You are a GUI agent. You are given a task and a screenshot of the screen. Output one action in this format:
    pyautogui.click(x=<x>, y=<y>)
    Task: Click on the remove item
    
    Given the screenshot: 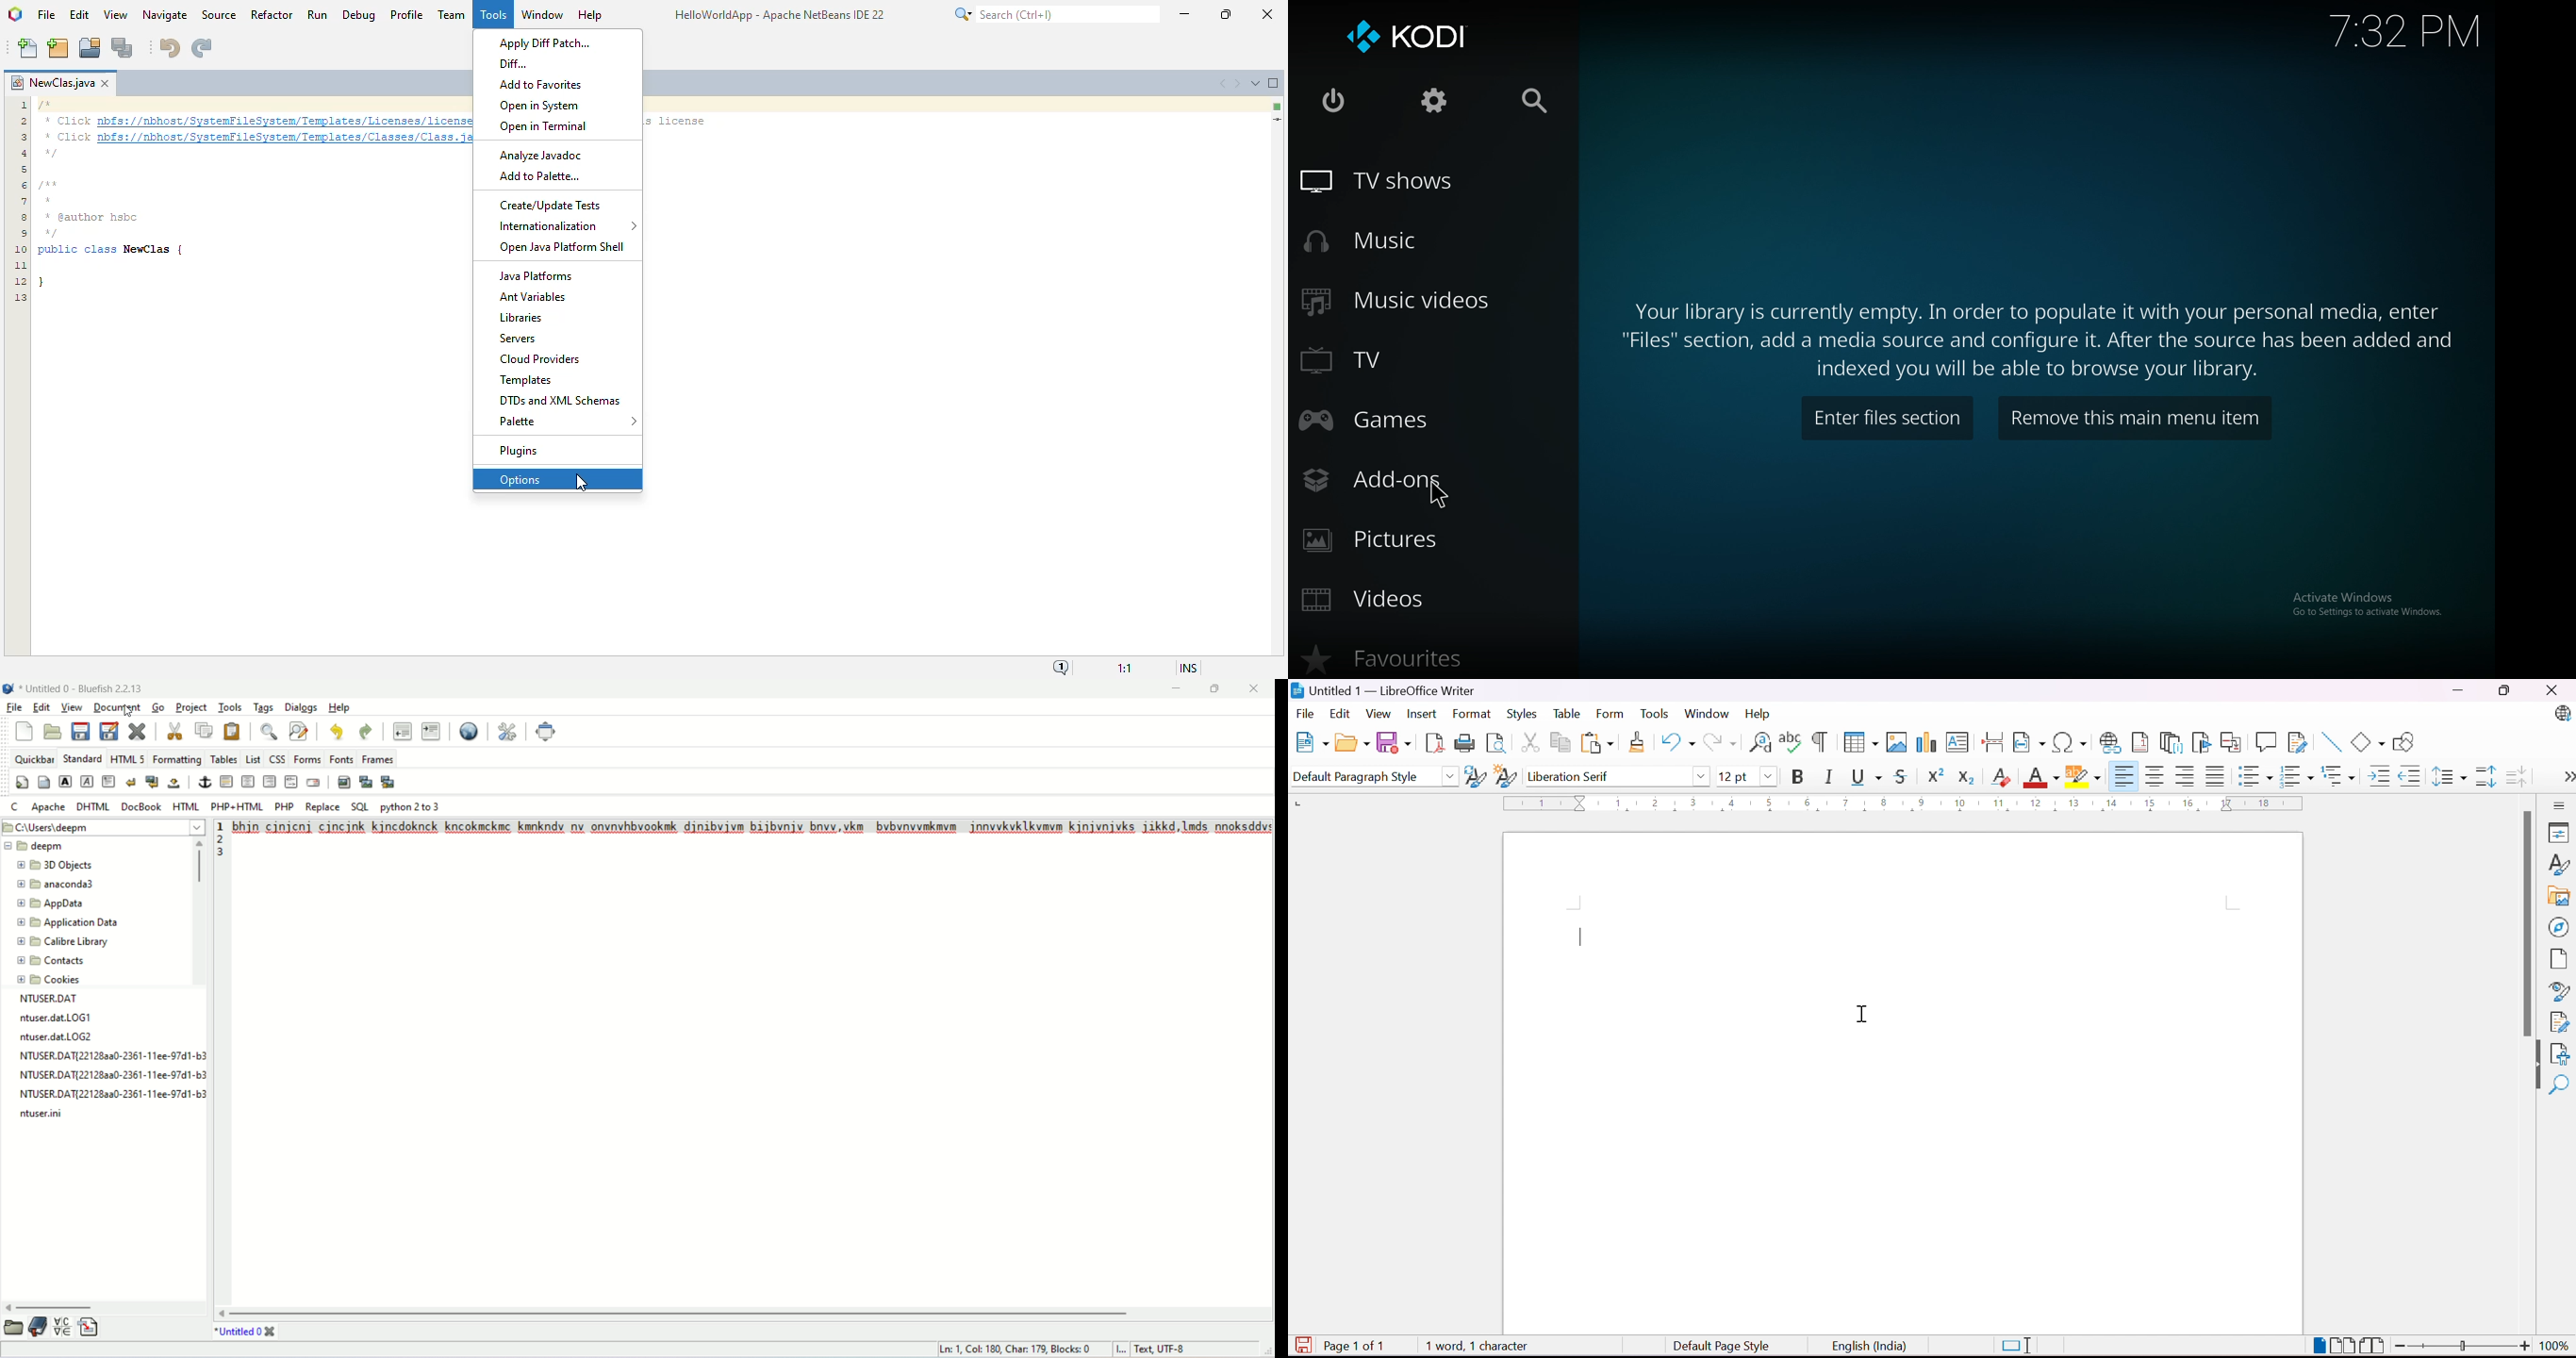 What is the action you would take?
    pyautogui.click(x=2137, y=419)
    